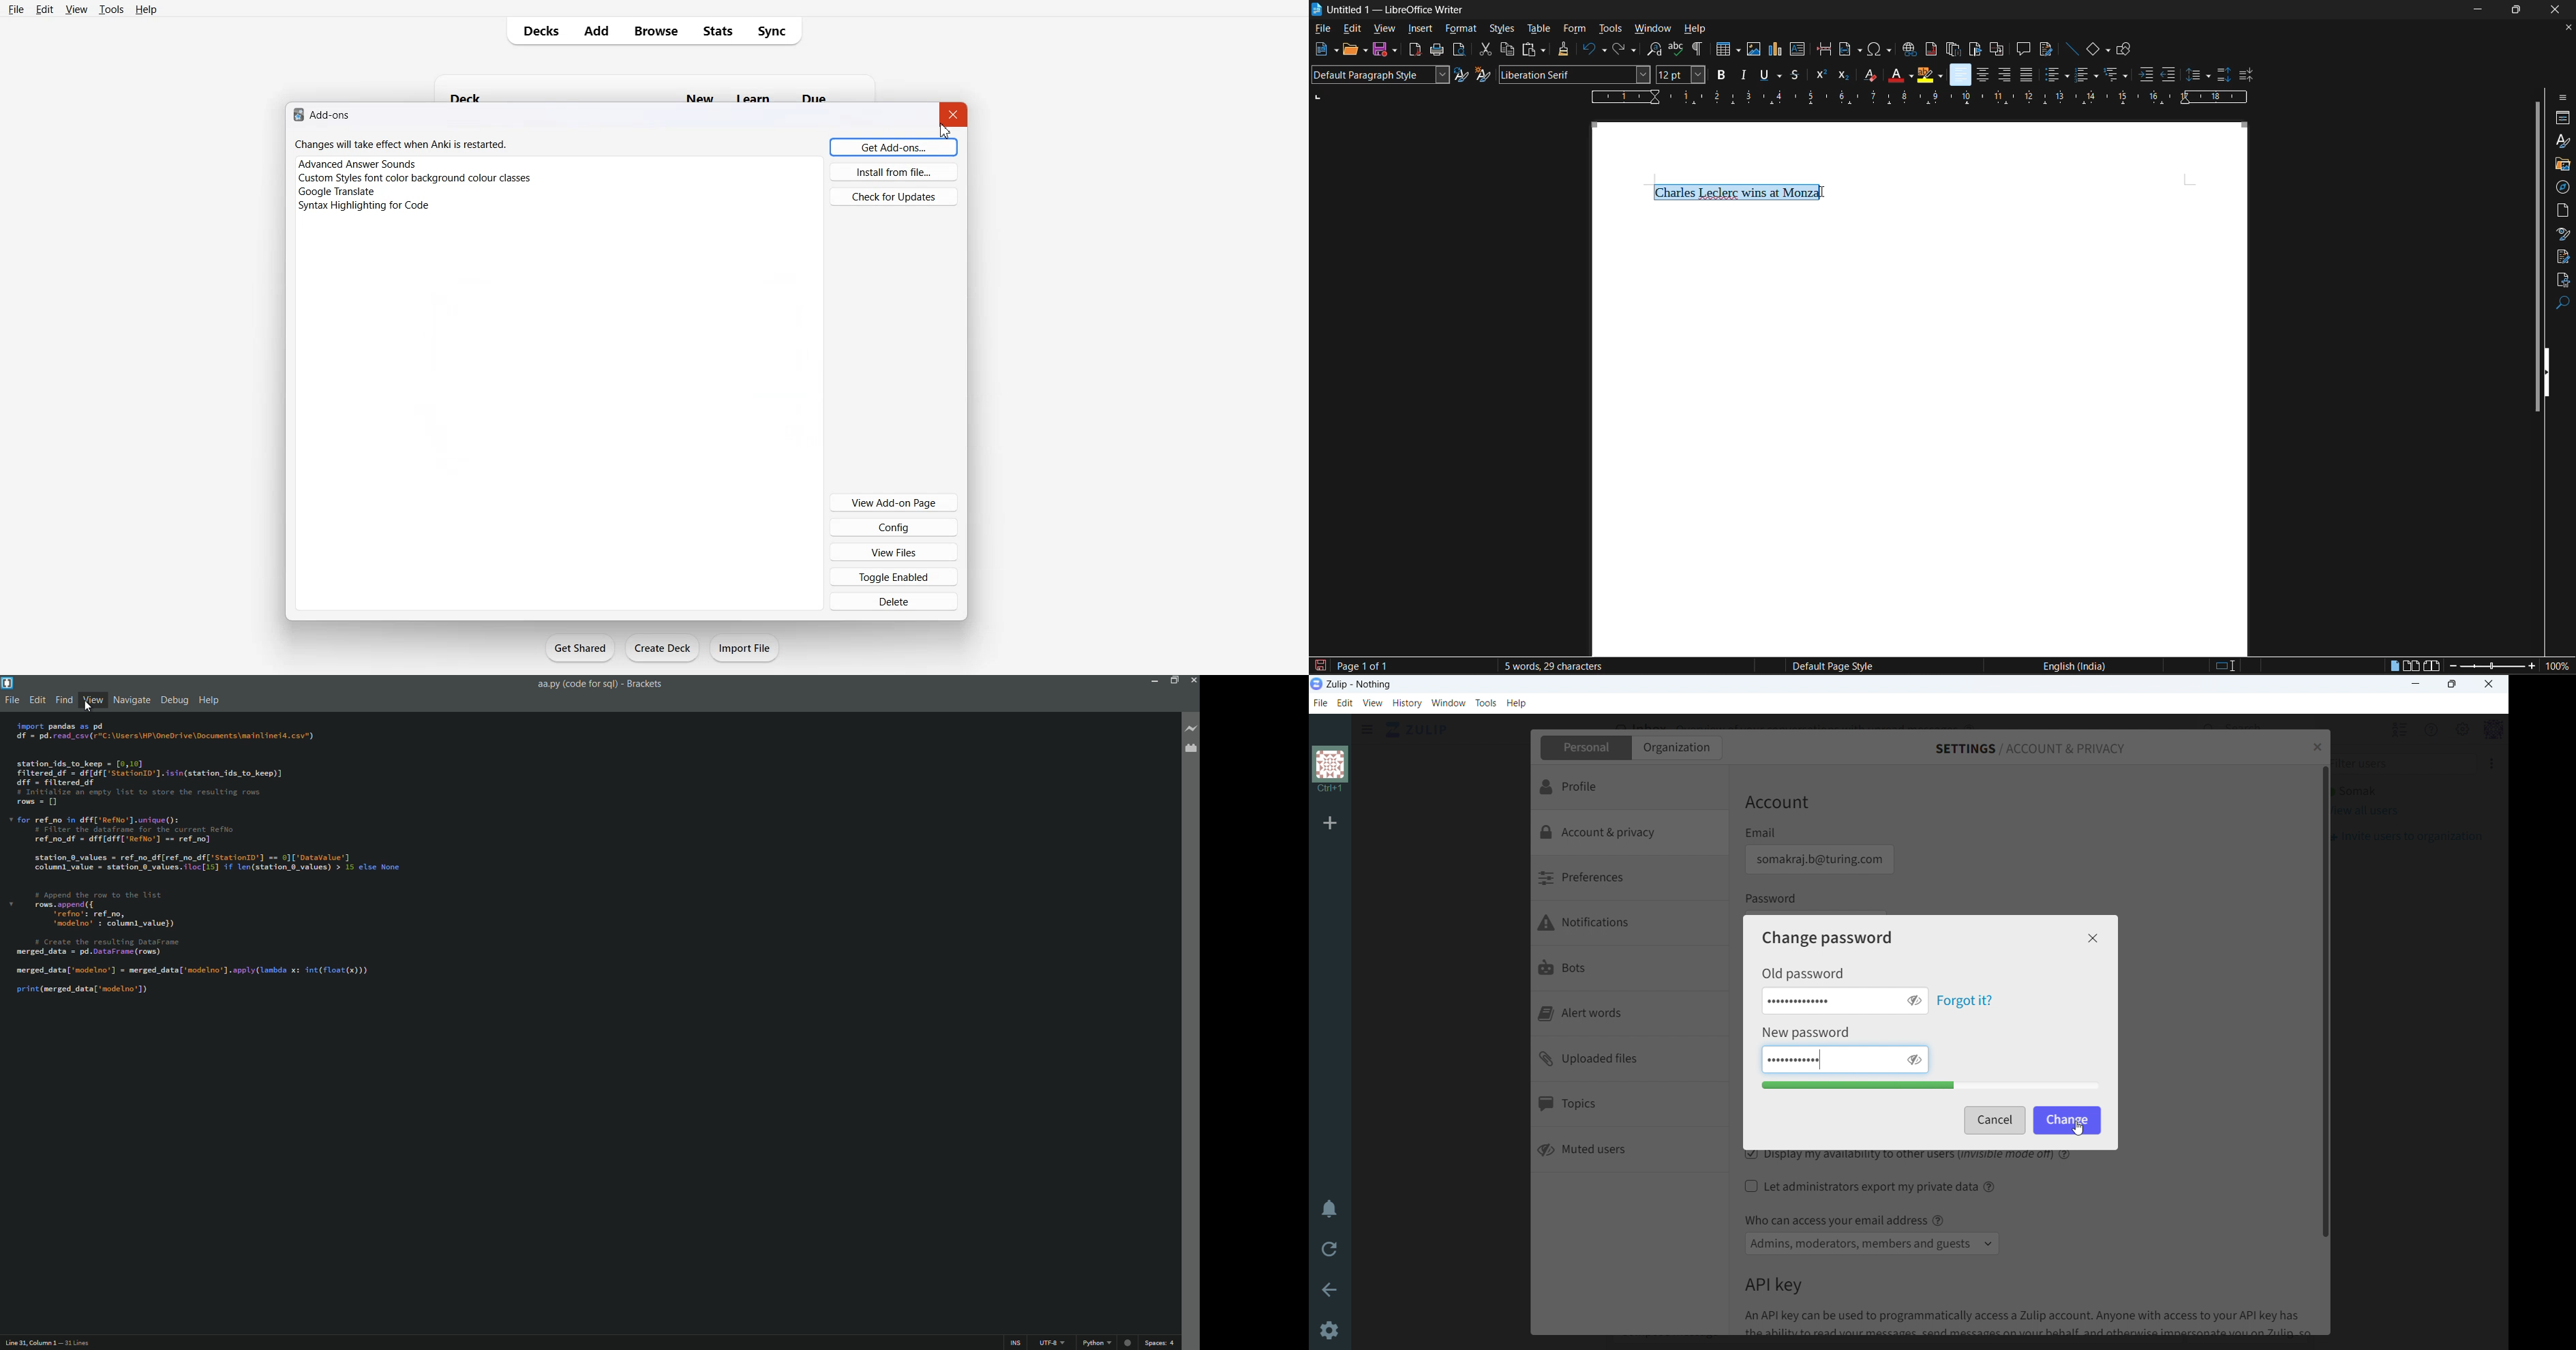 The width and height of the screenshot is (2576, 1372). I want to click on Old password, so click(1802, 973).